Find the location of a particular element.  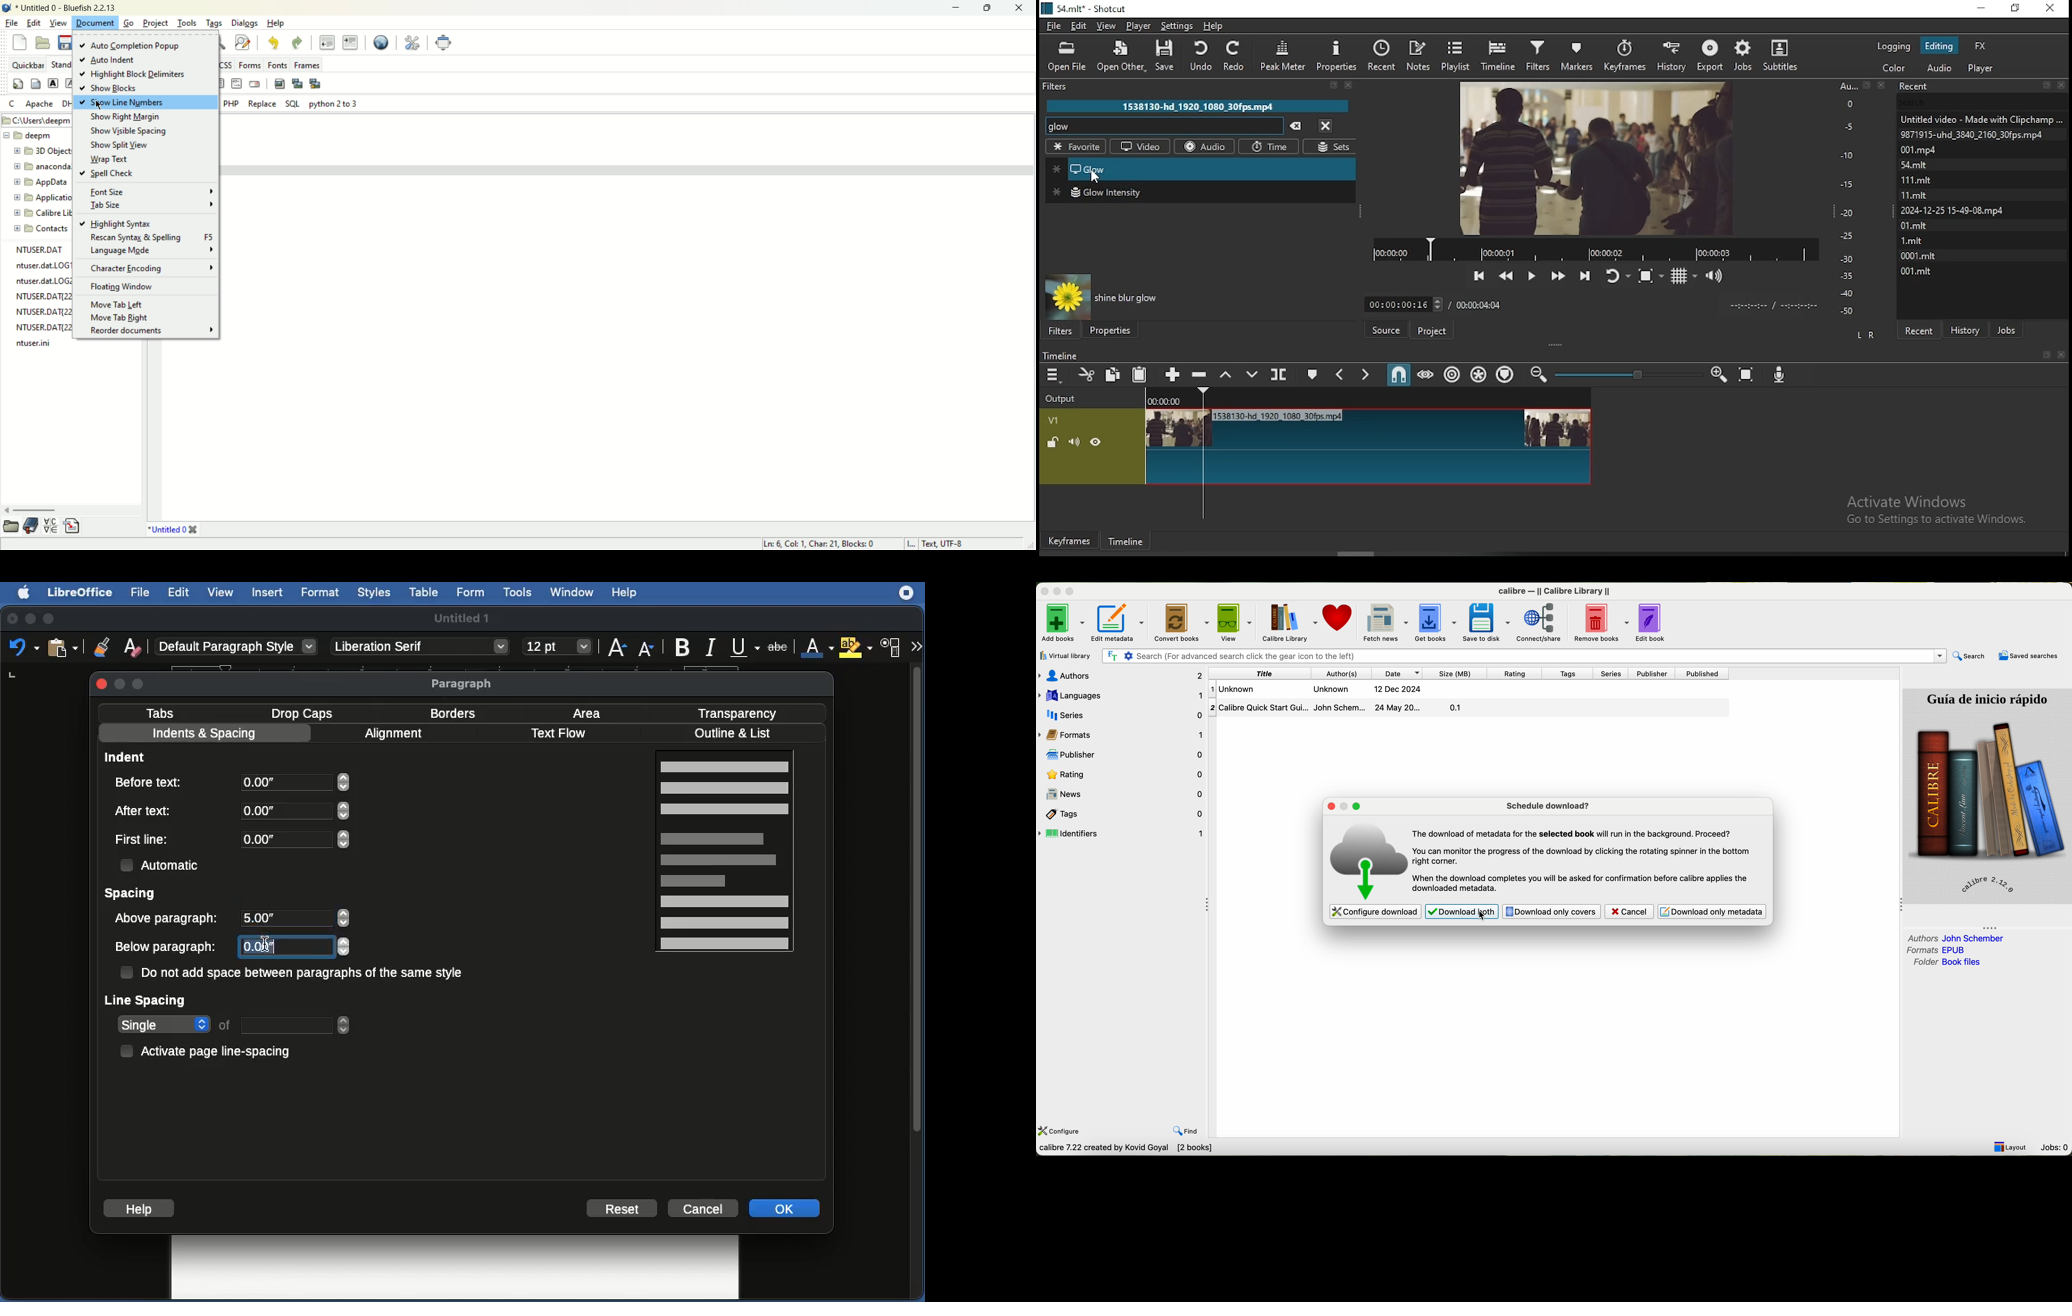

001.mp4 is located at coordinates (1936, 150).